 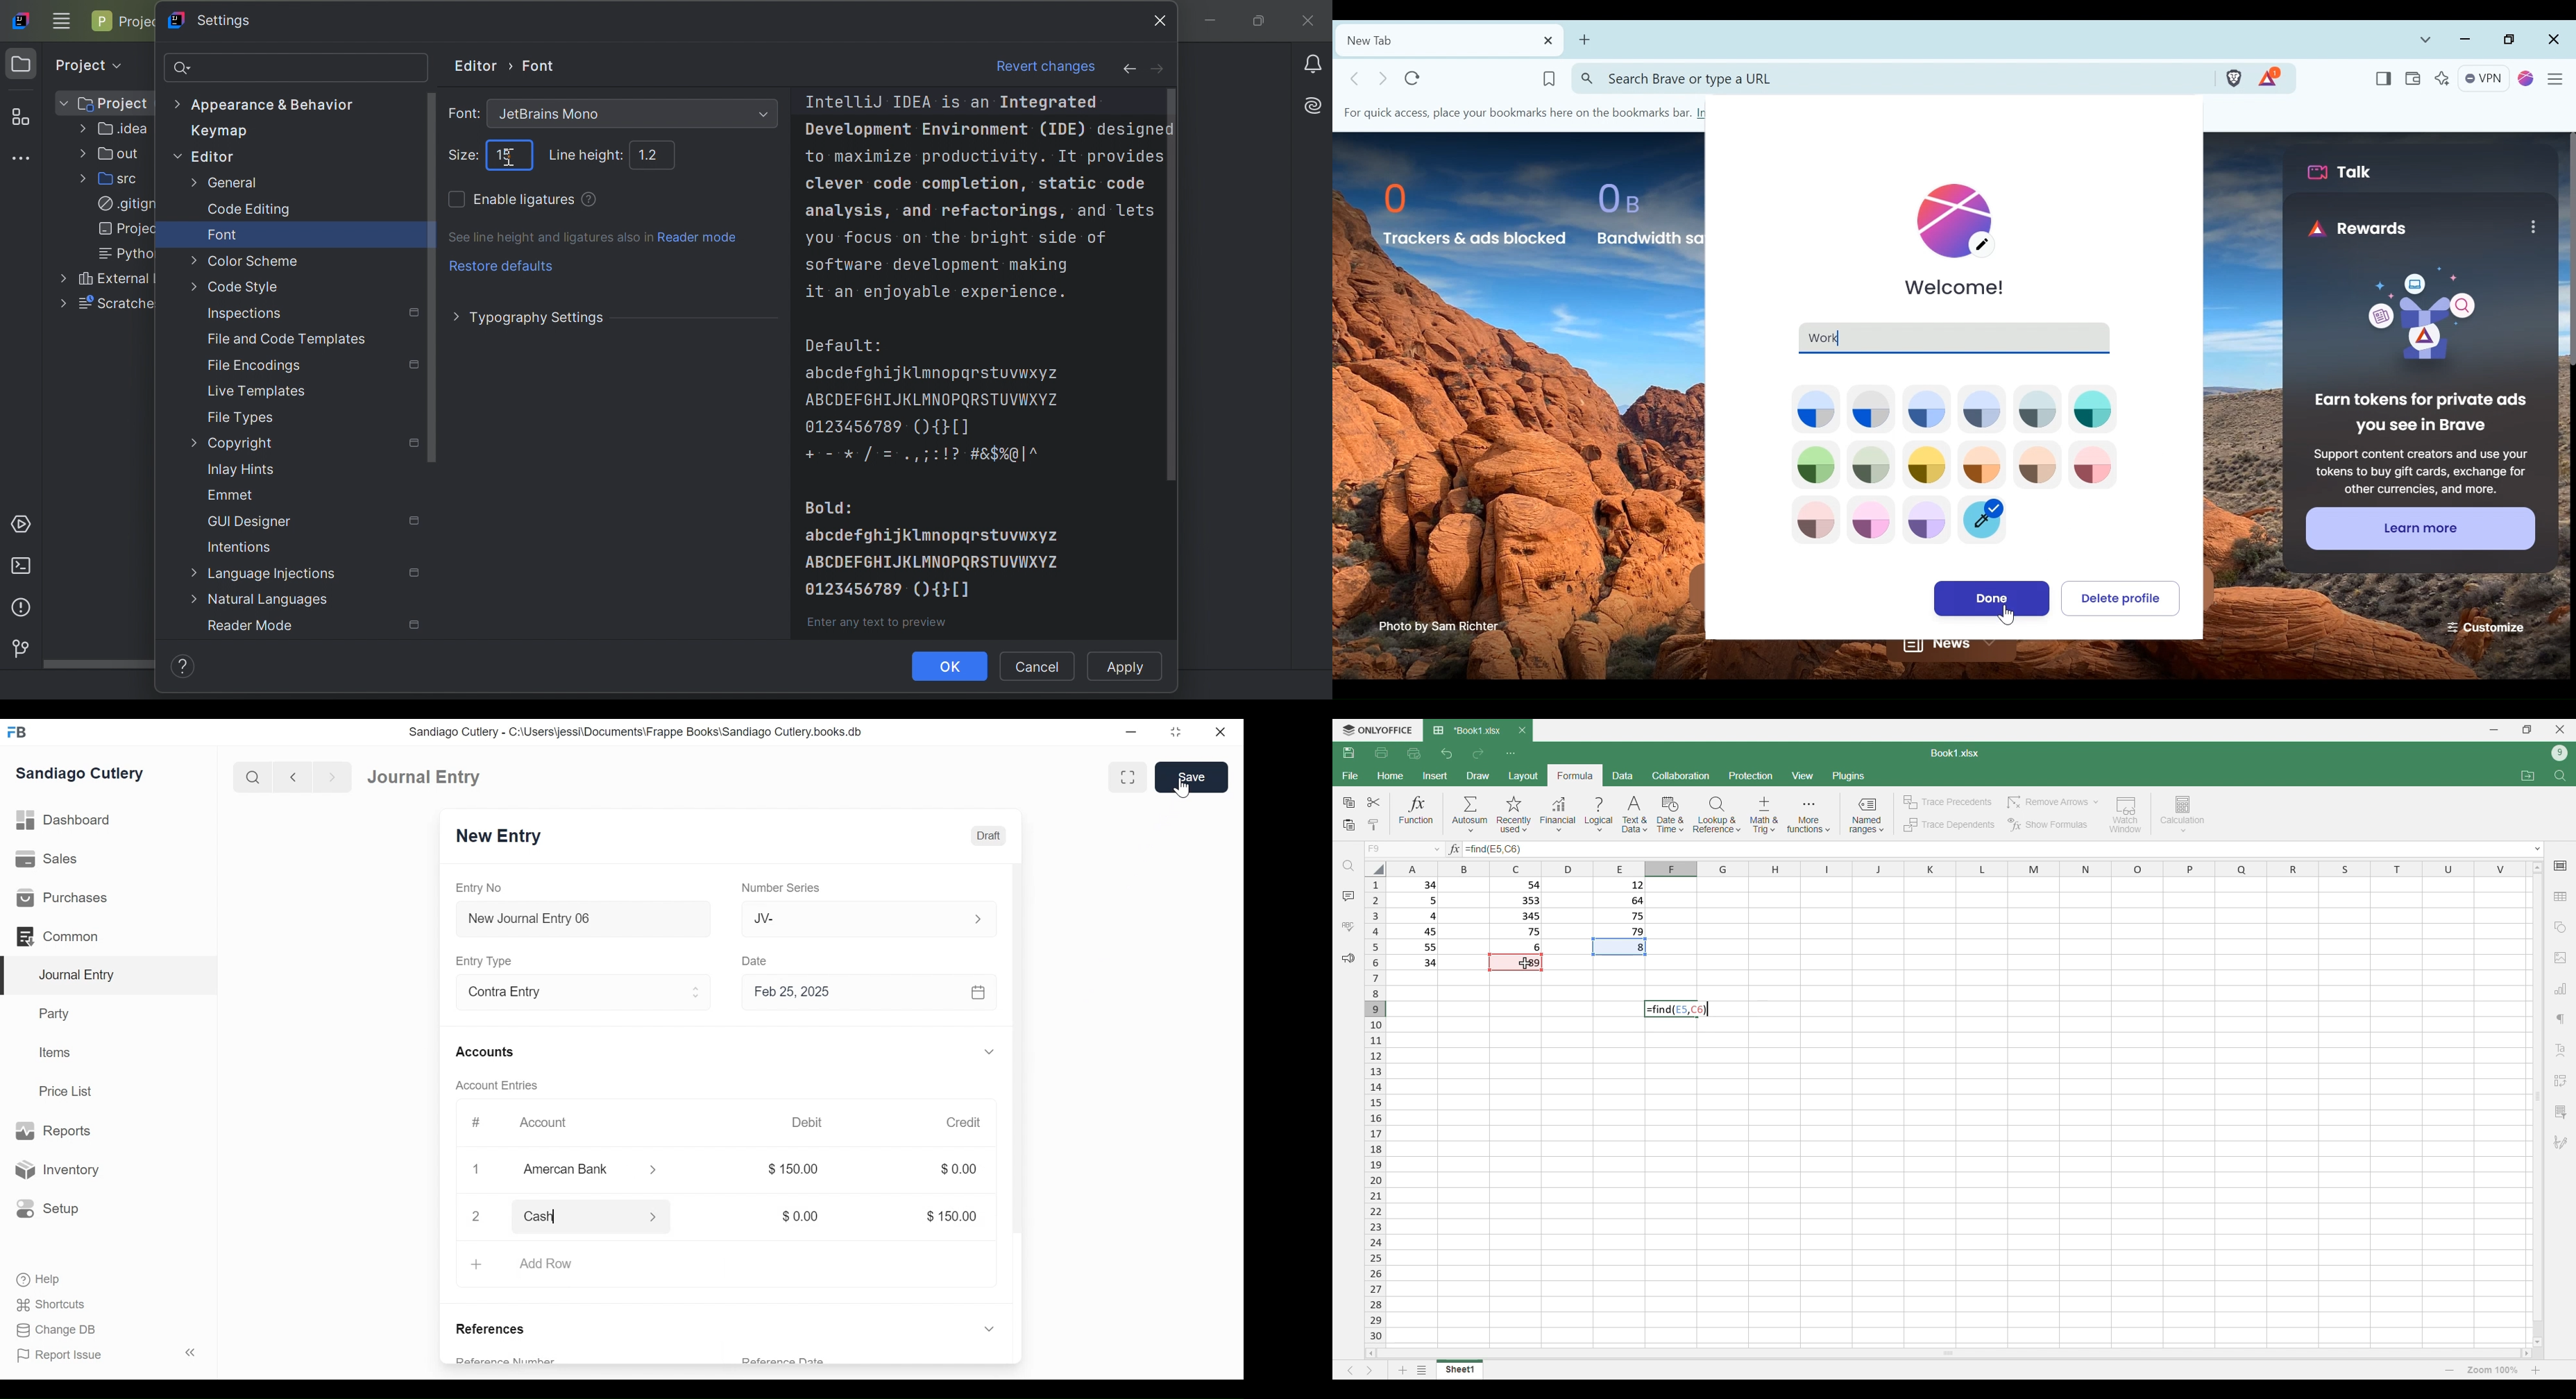 I want to click on Restore, so click(x=1178, y=731).